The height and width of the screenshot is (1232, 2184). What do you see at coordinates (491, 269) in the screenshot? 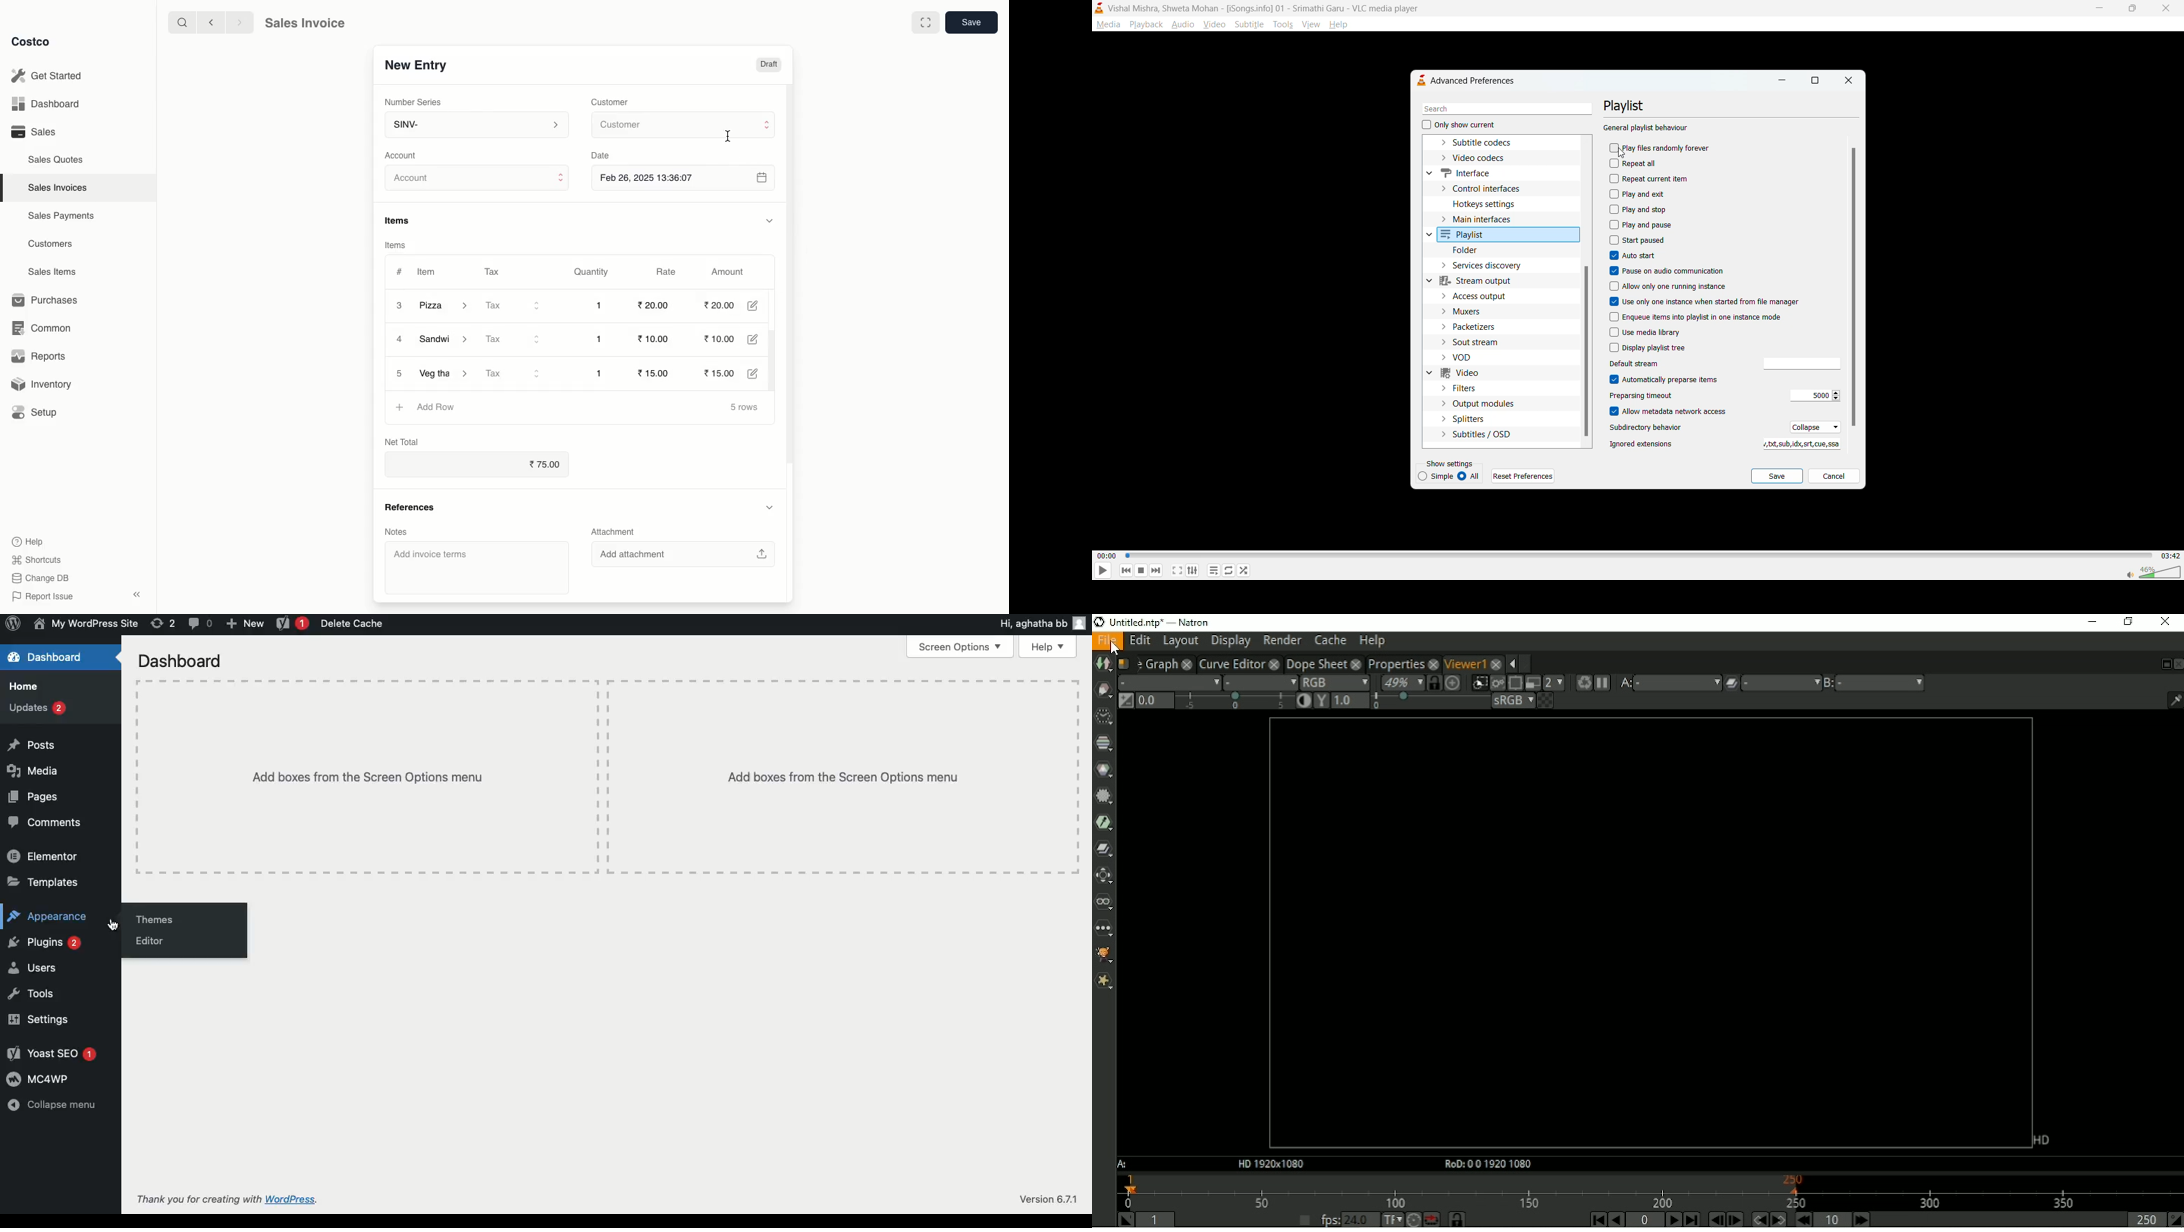
I see `Tax` at bounding box center [491, 269].